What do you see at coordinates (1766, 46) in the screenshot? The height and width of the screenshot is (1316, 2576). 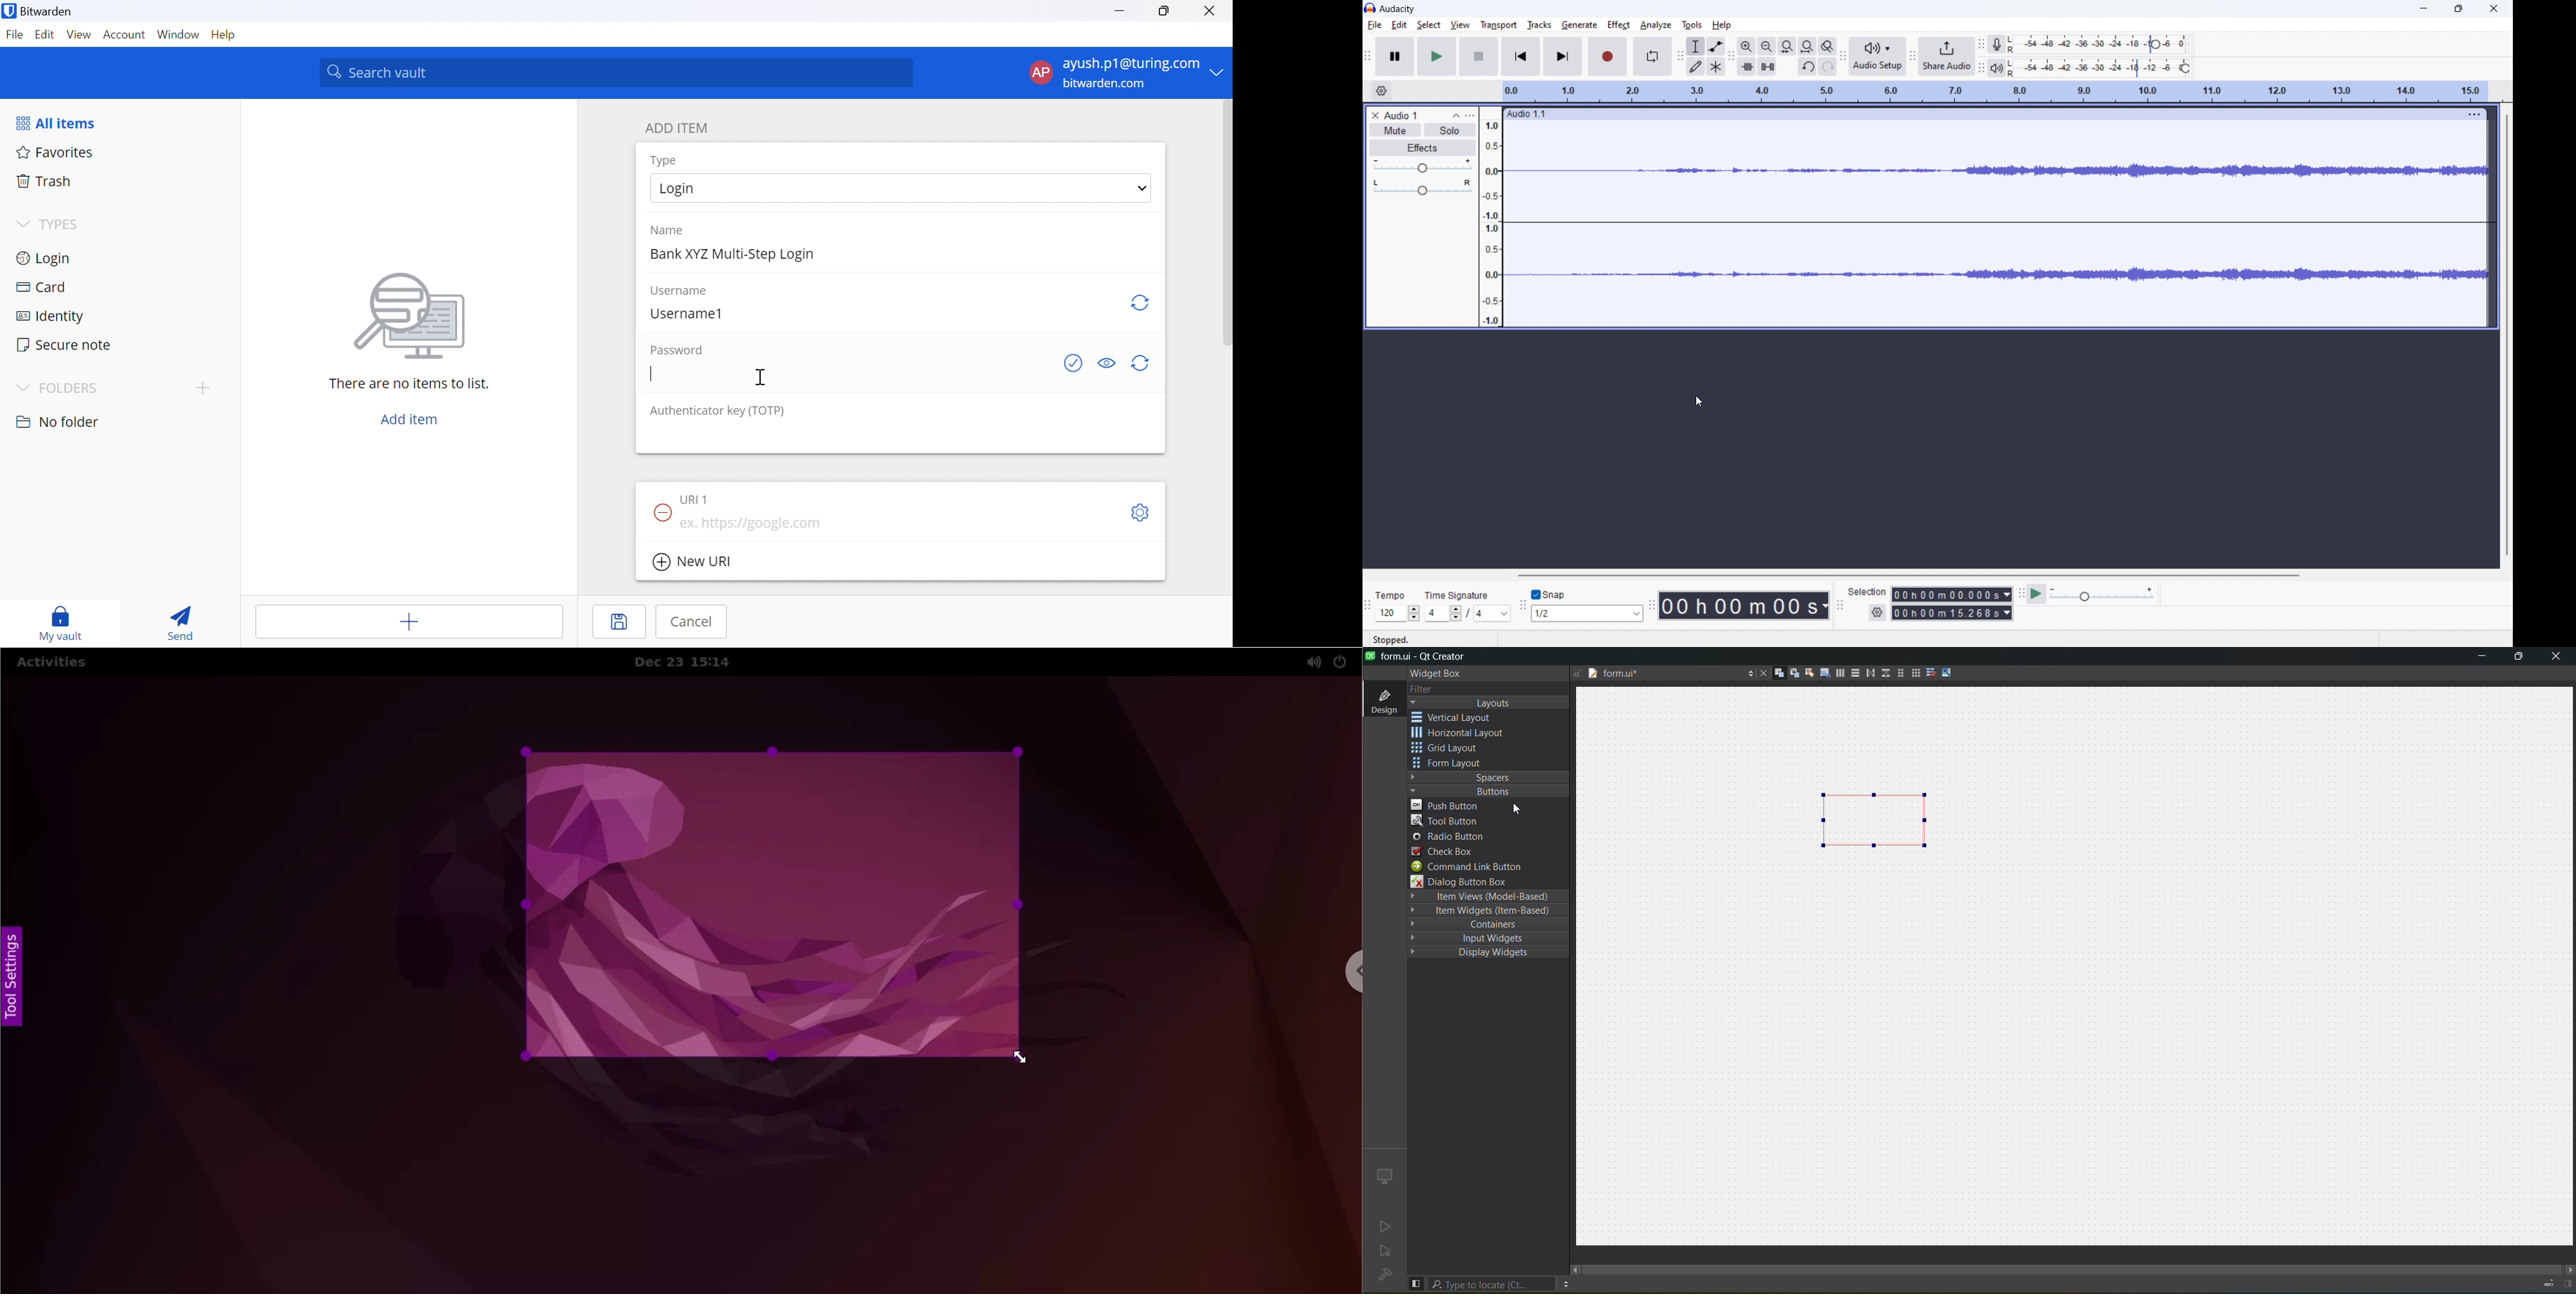 I see `zoom out` at bounding box center [1766, 46].